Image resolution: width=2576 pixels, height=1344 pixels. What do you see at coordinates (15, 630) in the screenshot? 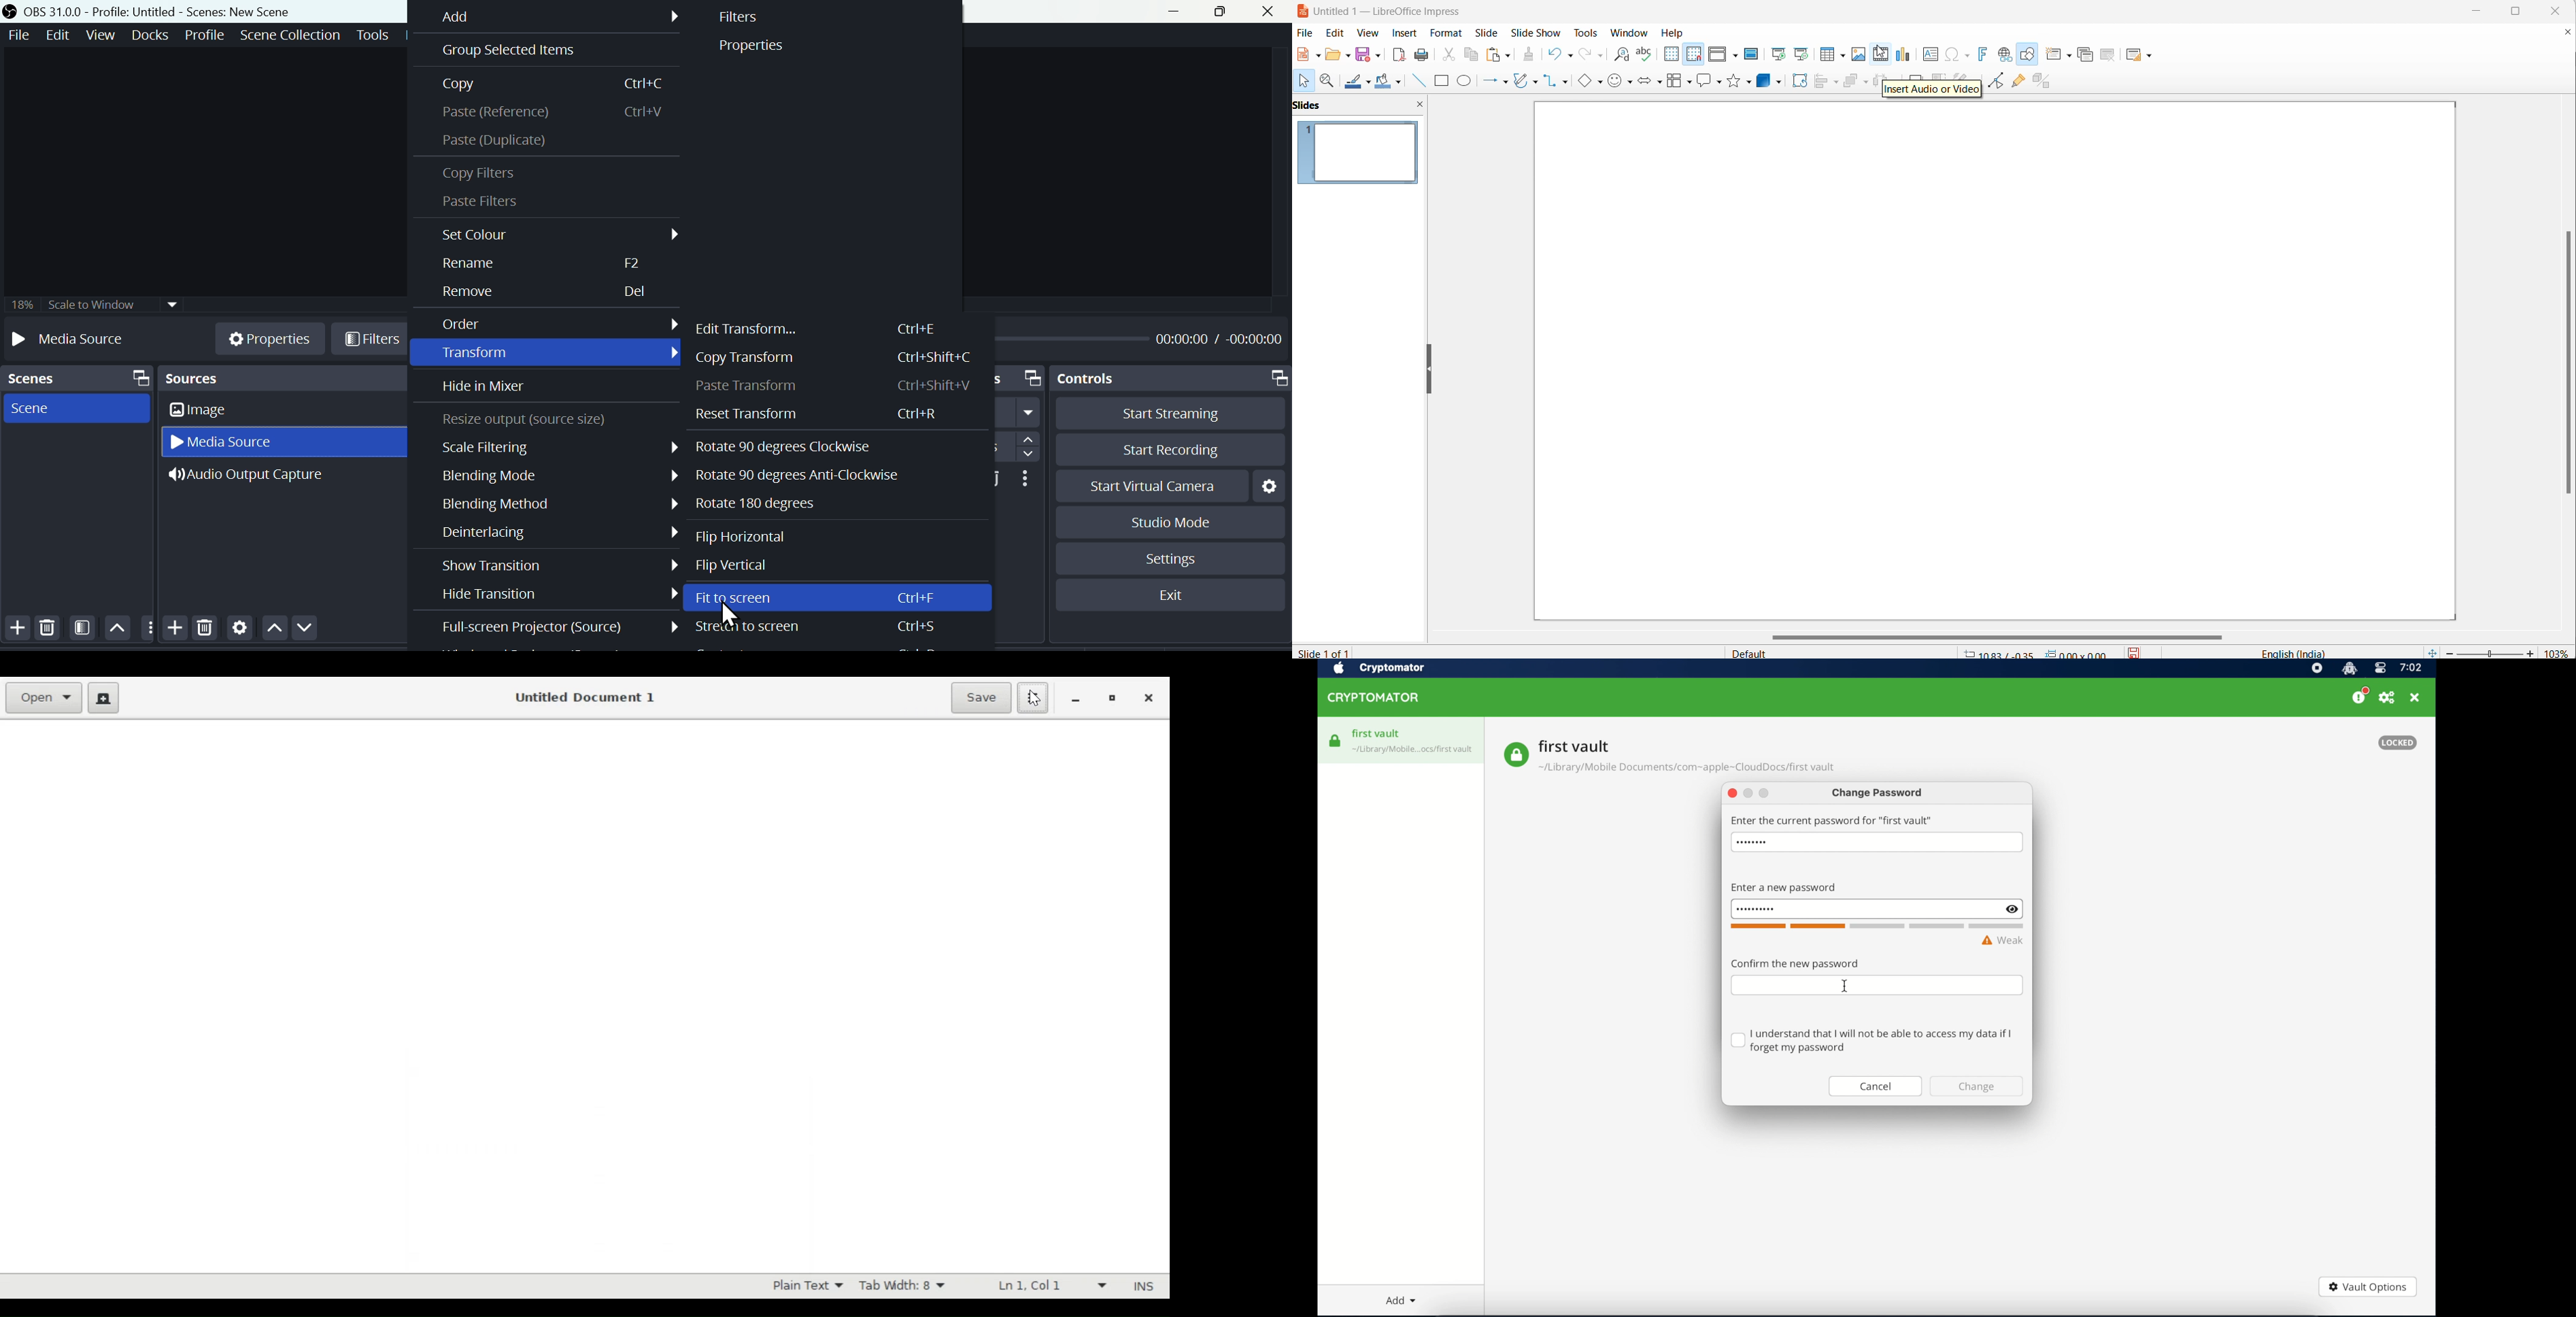
I see `Add` at bounding box center [15, 630].